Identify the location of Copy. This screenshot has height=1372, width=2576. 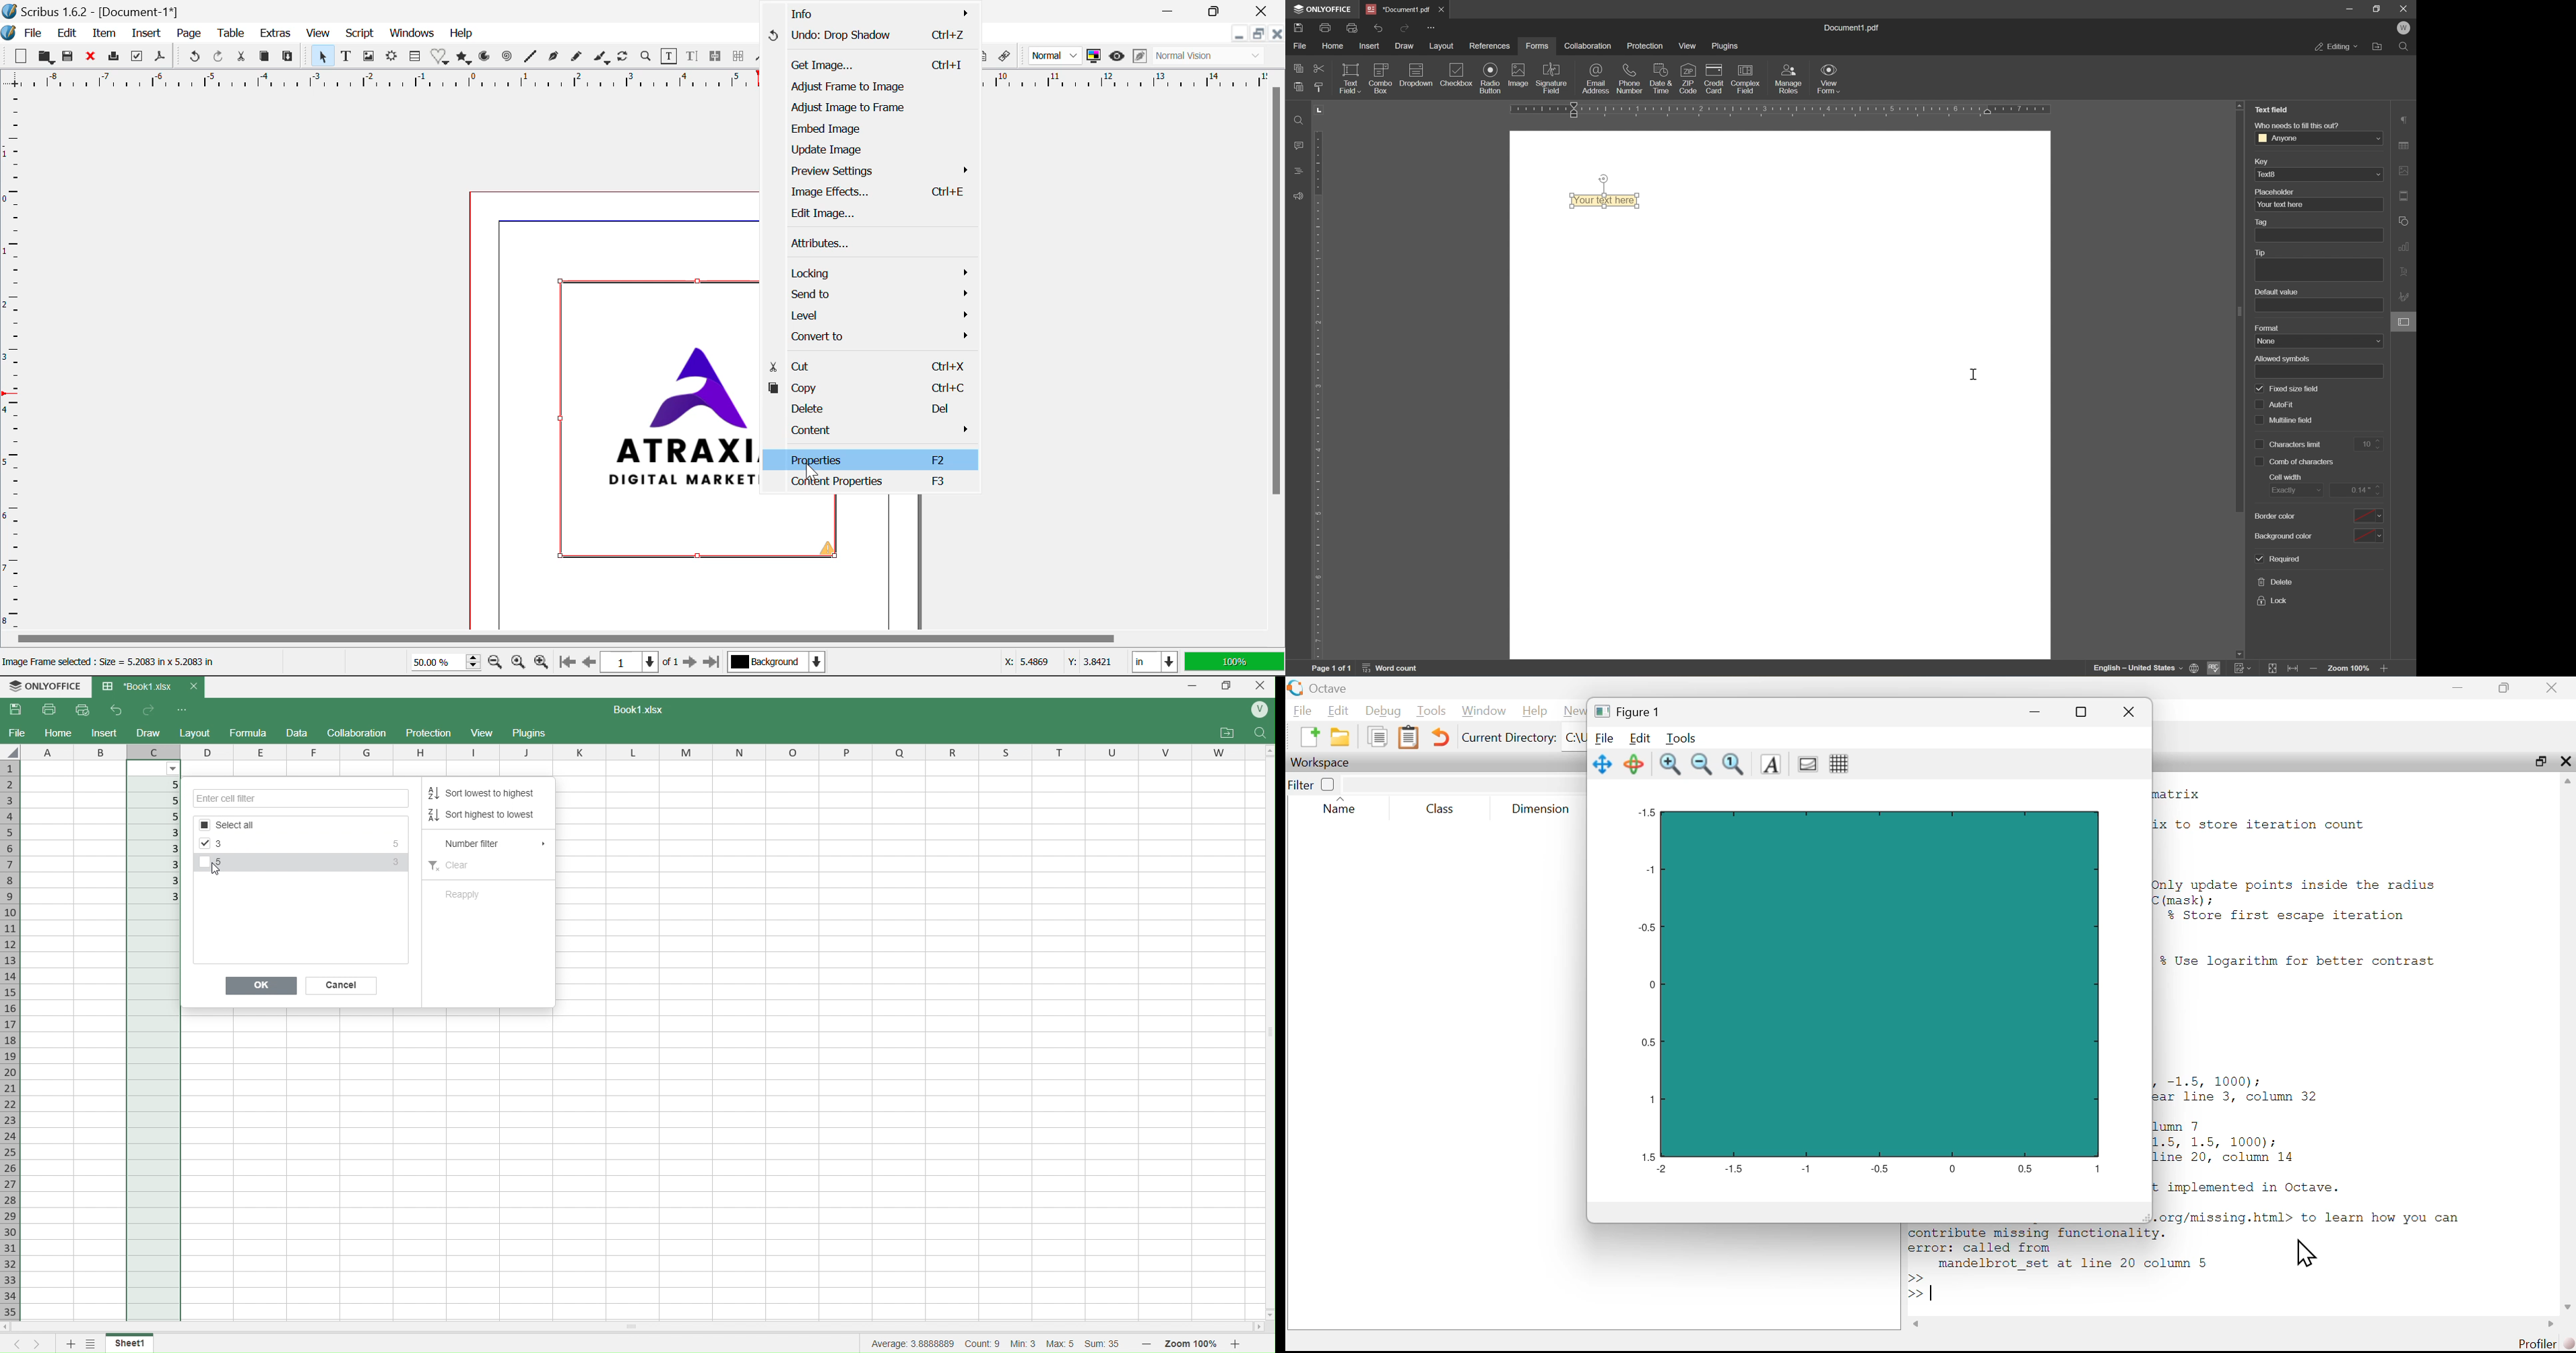
(265, 58).